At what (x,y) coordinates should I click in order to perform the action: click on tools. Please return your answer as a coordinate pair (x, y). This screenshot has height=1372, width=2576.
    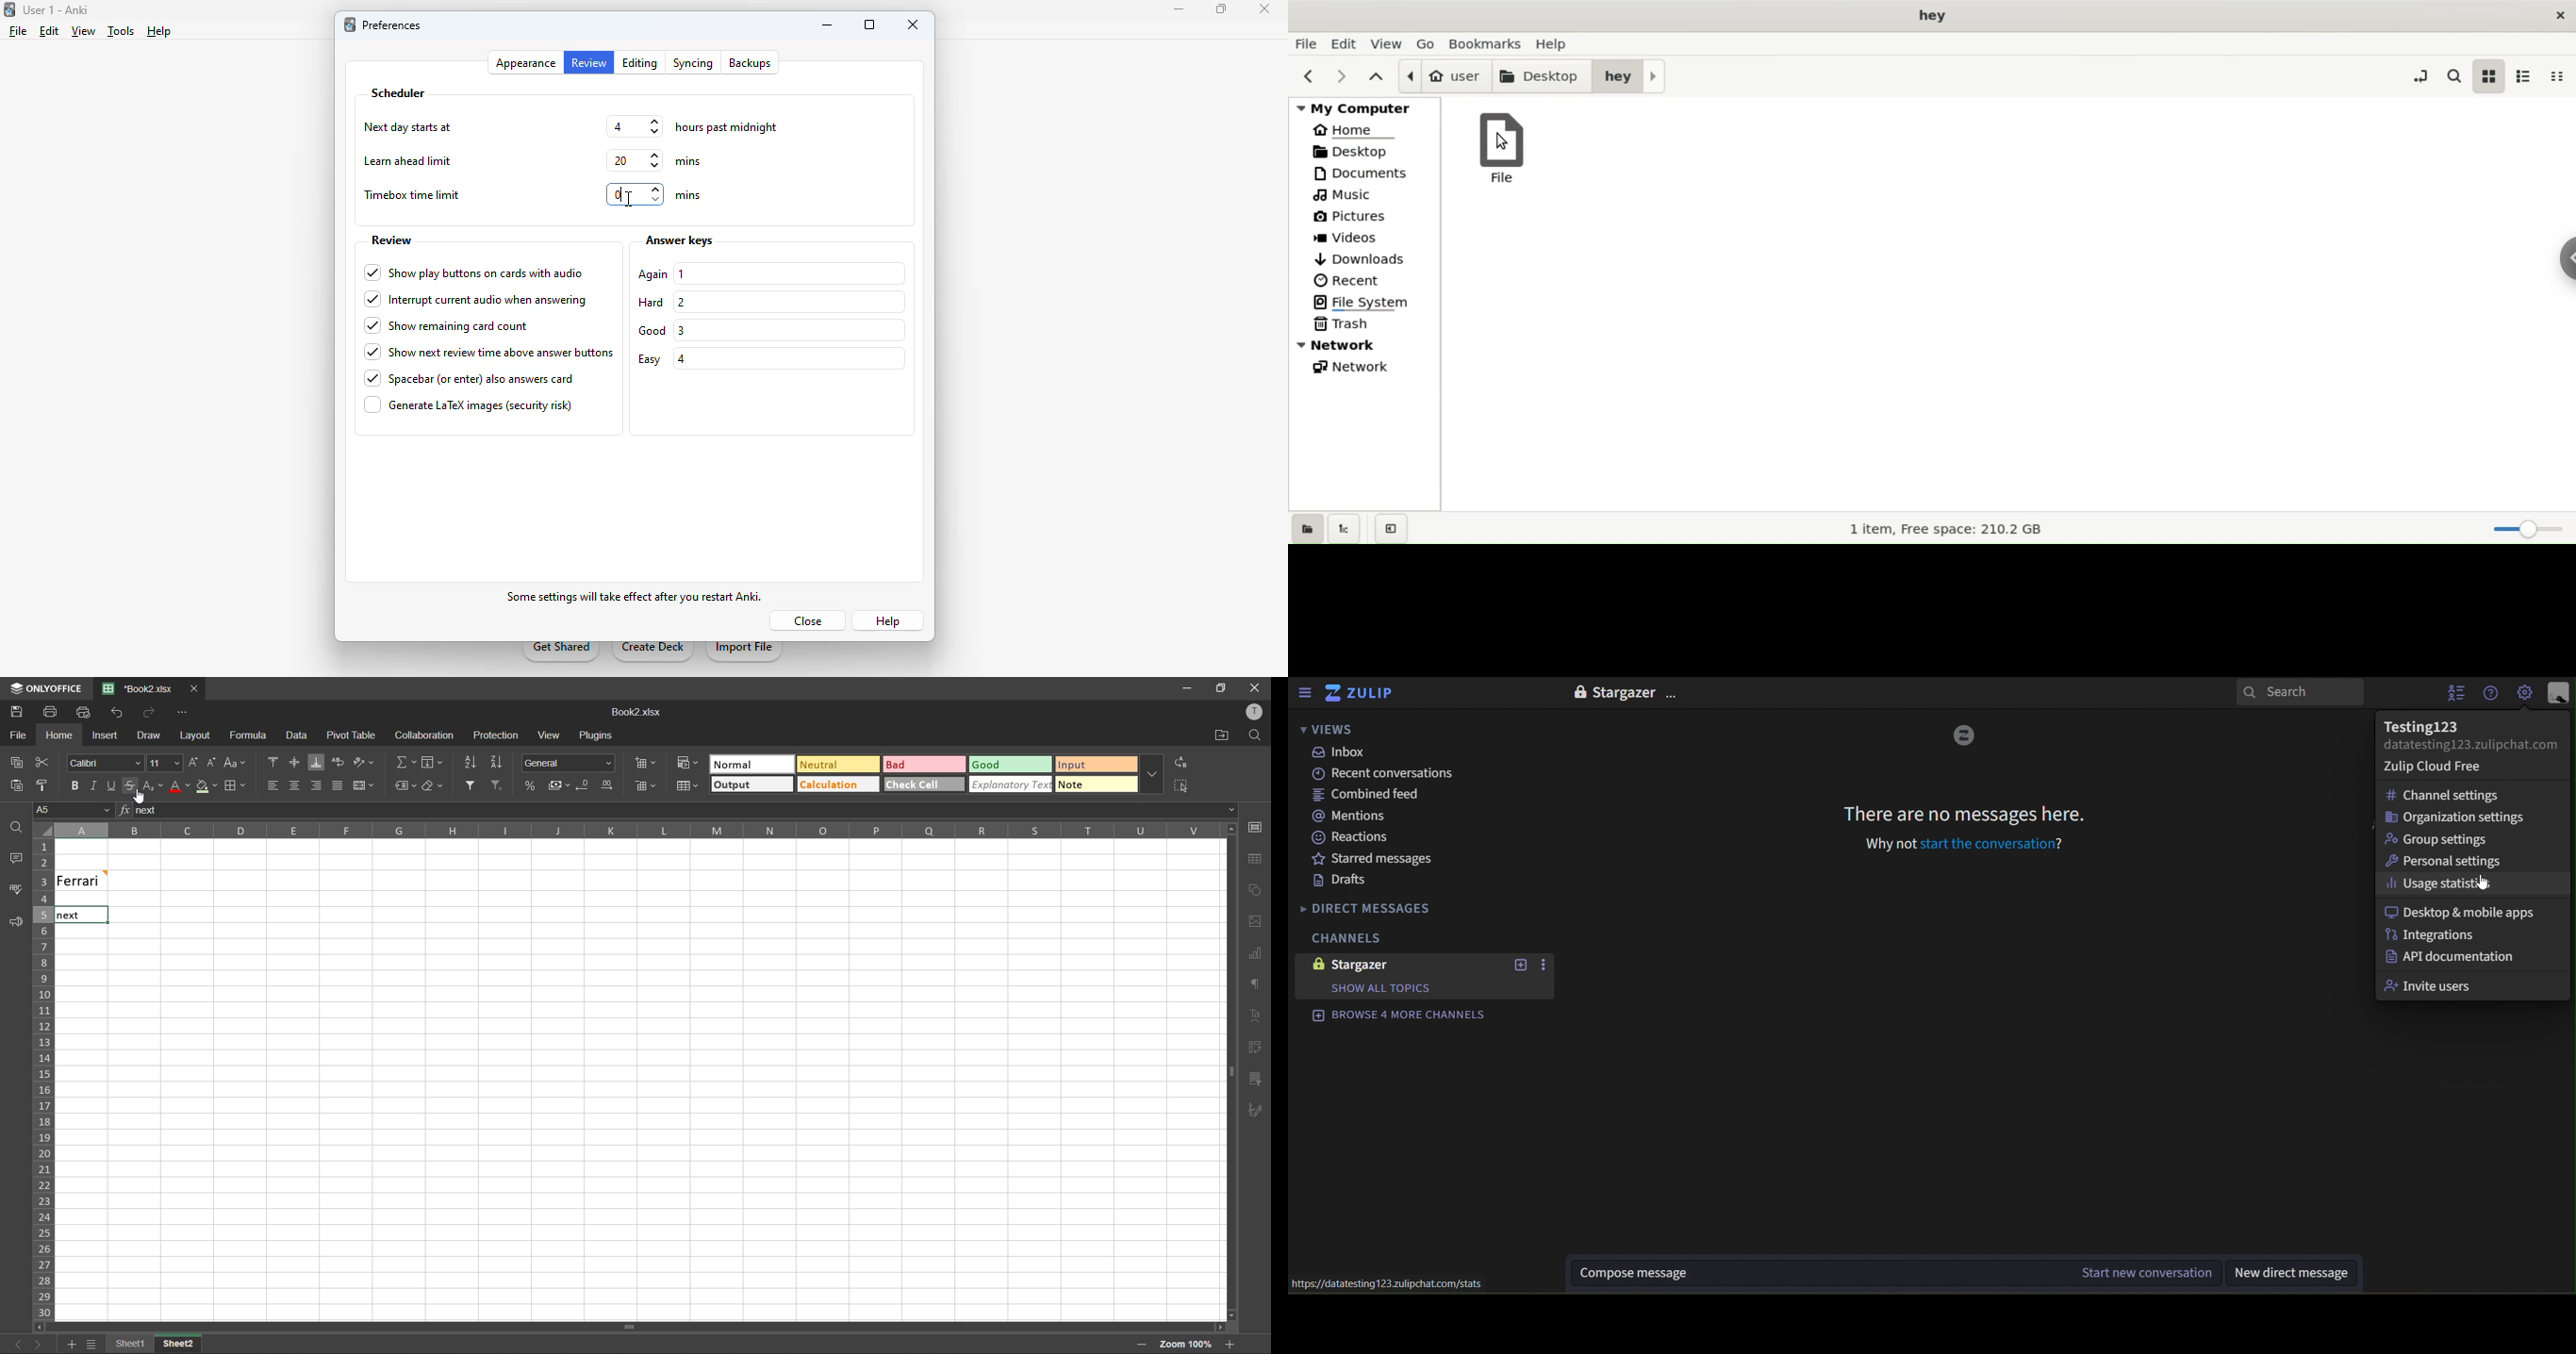
    Looking at the image, I should click on (121, 31).